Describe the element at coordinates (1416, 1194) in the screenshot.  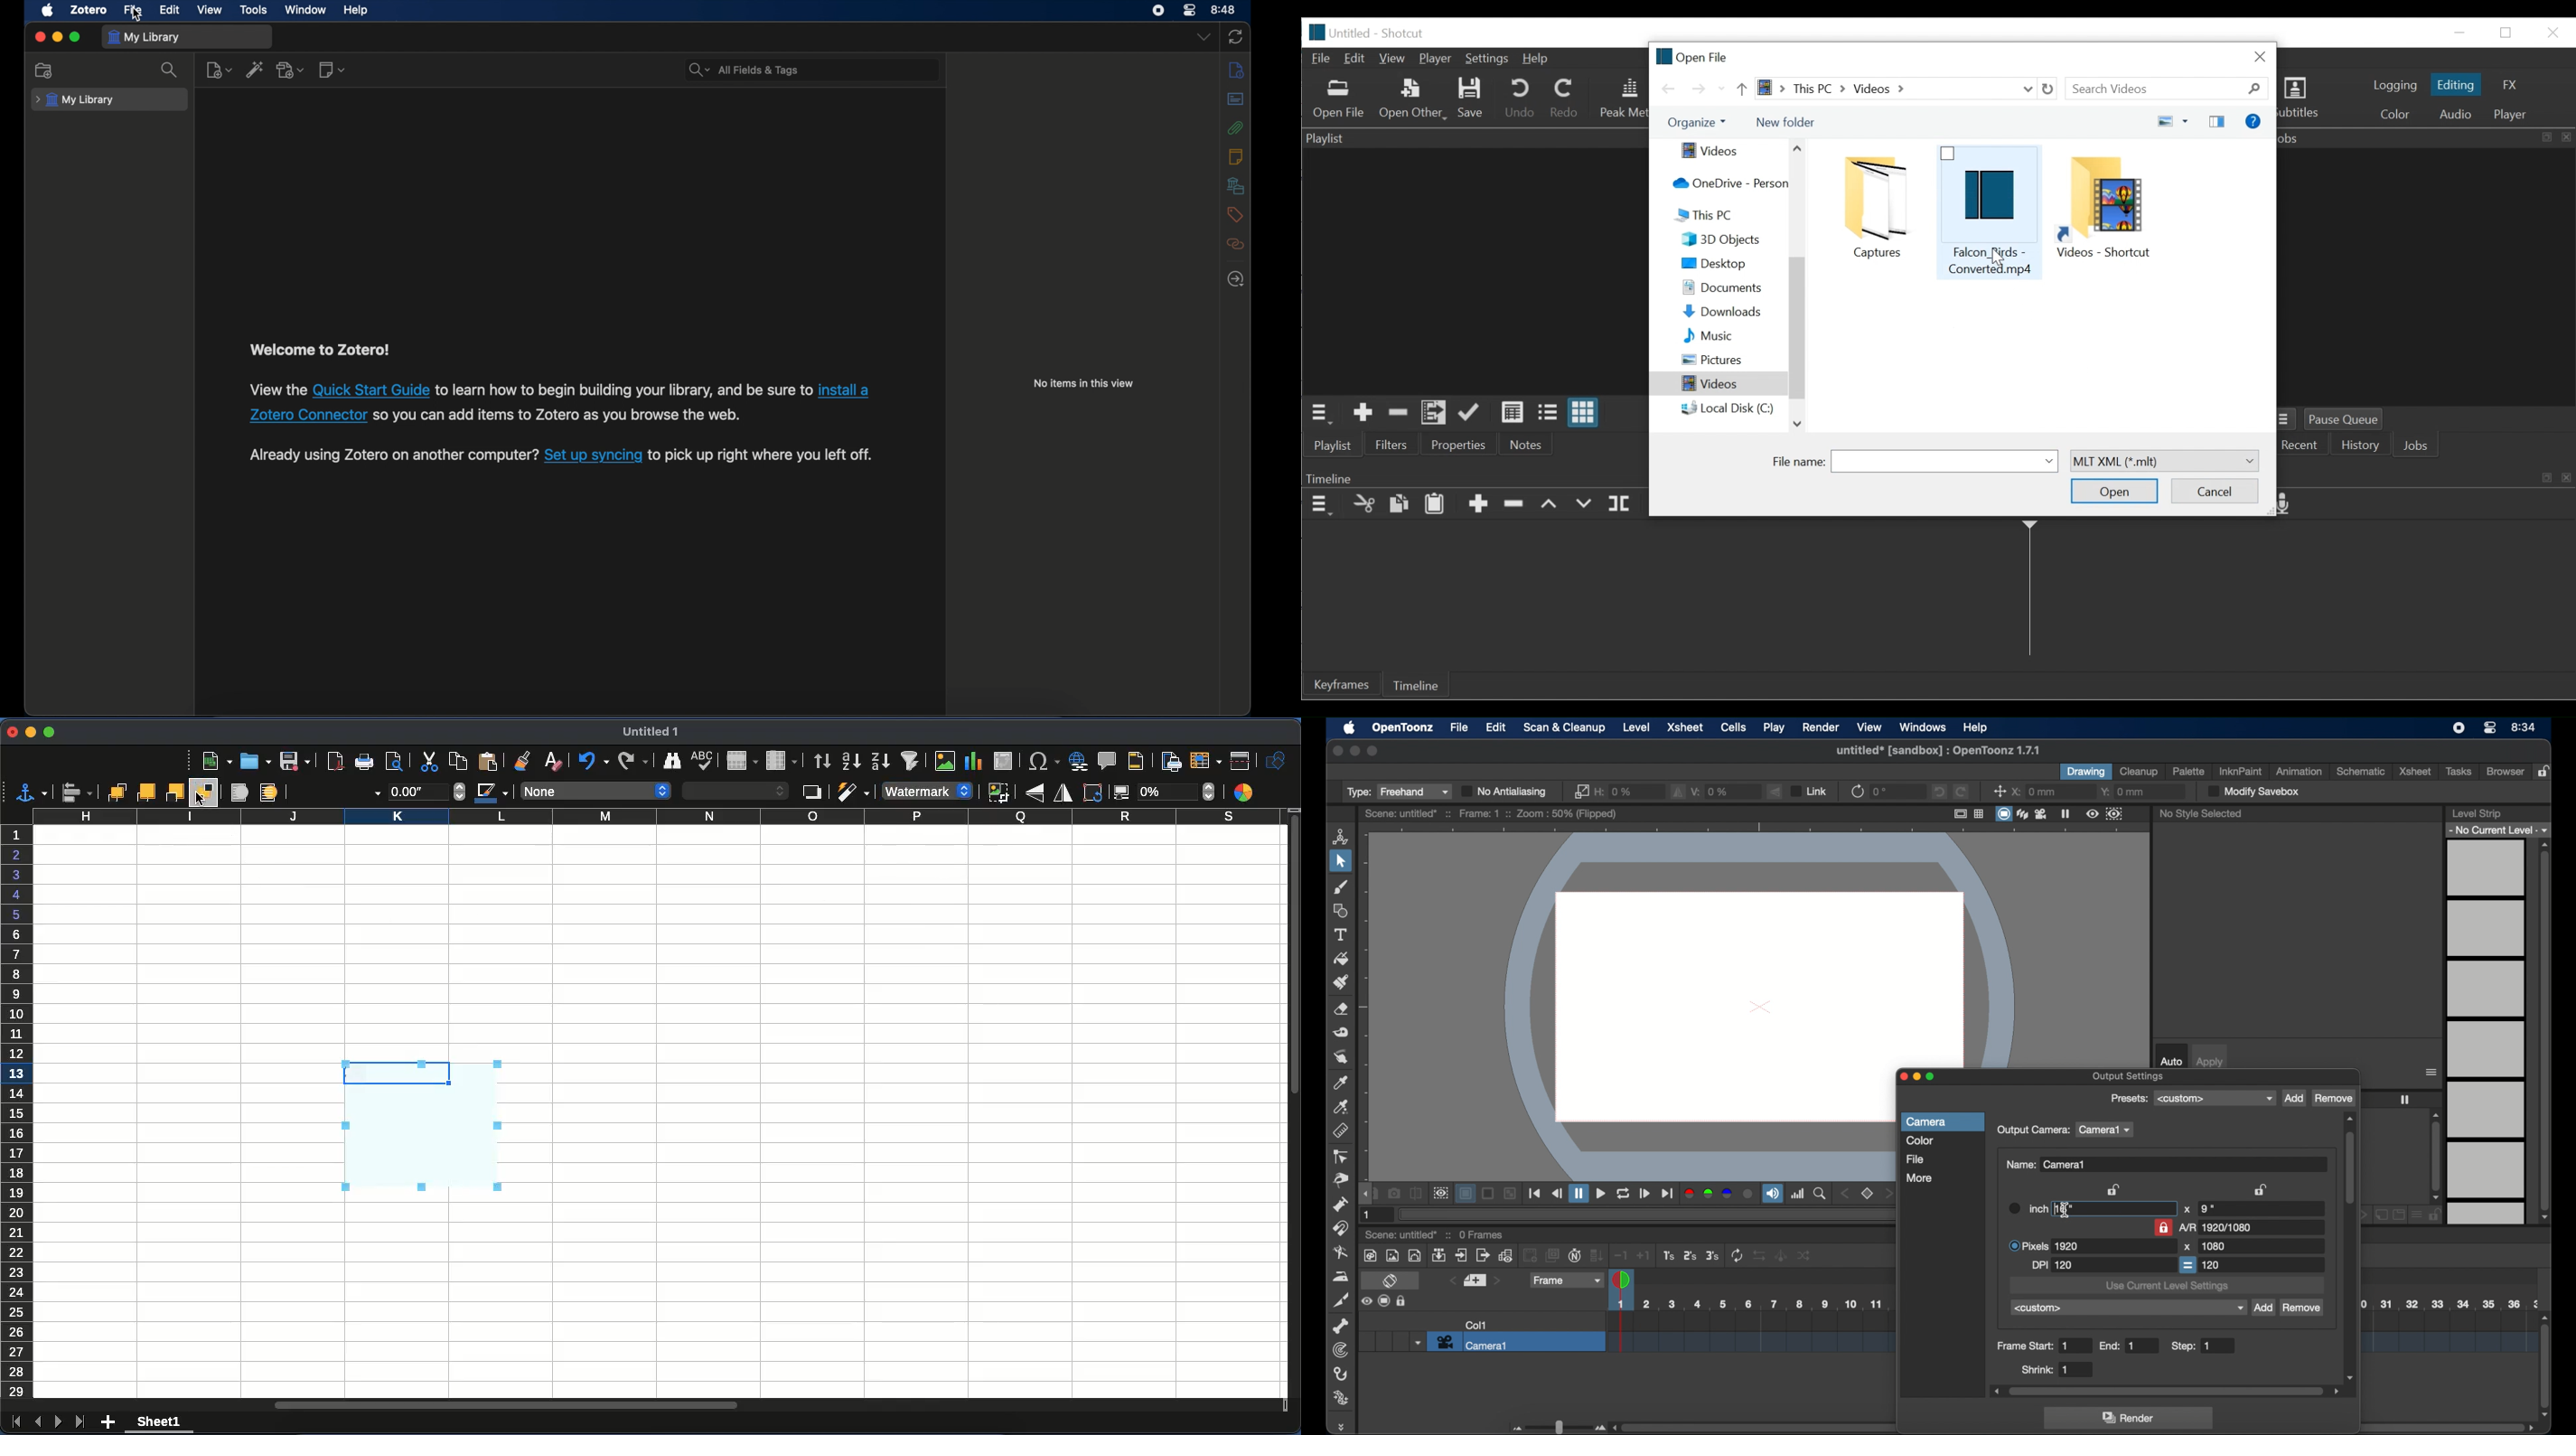
I see `compare to  snapshot` at that location.